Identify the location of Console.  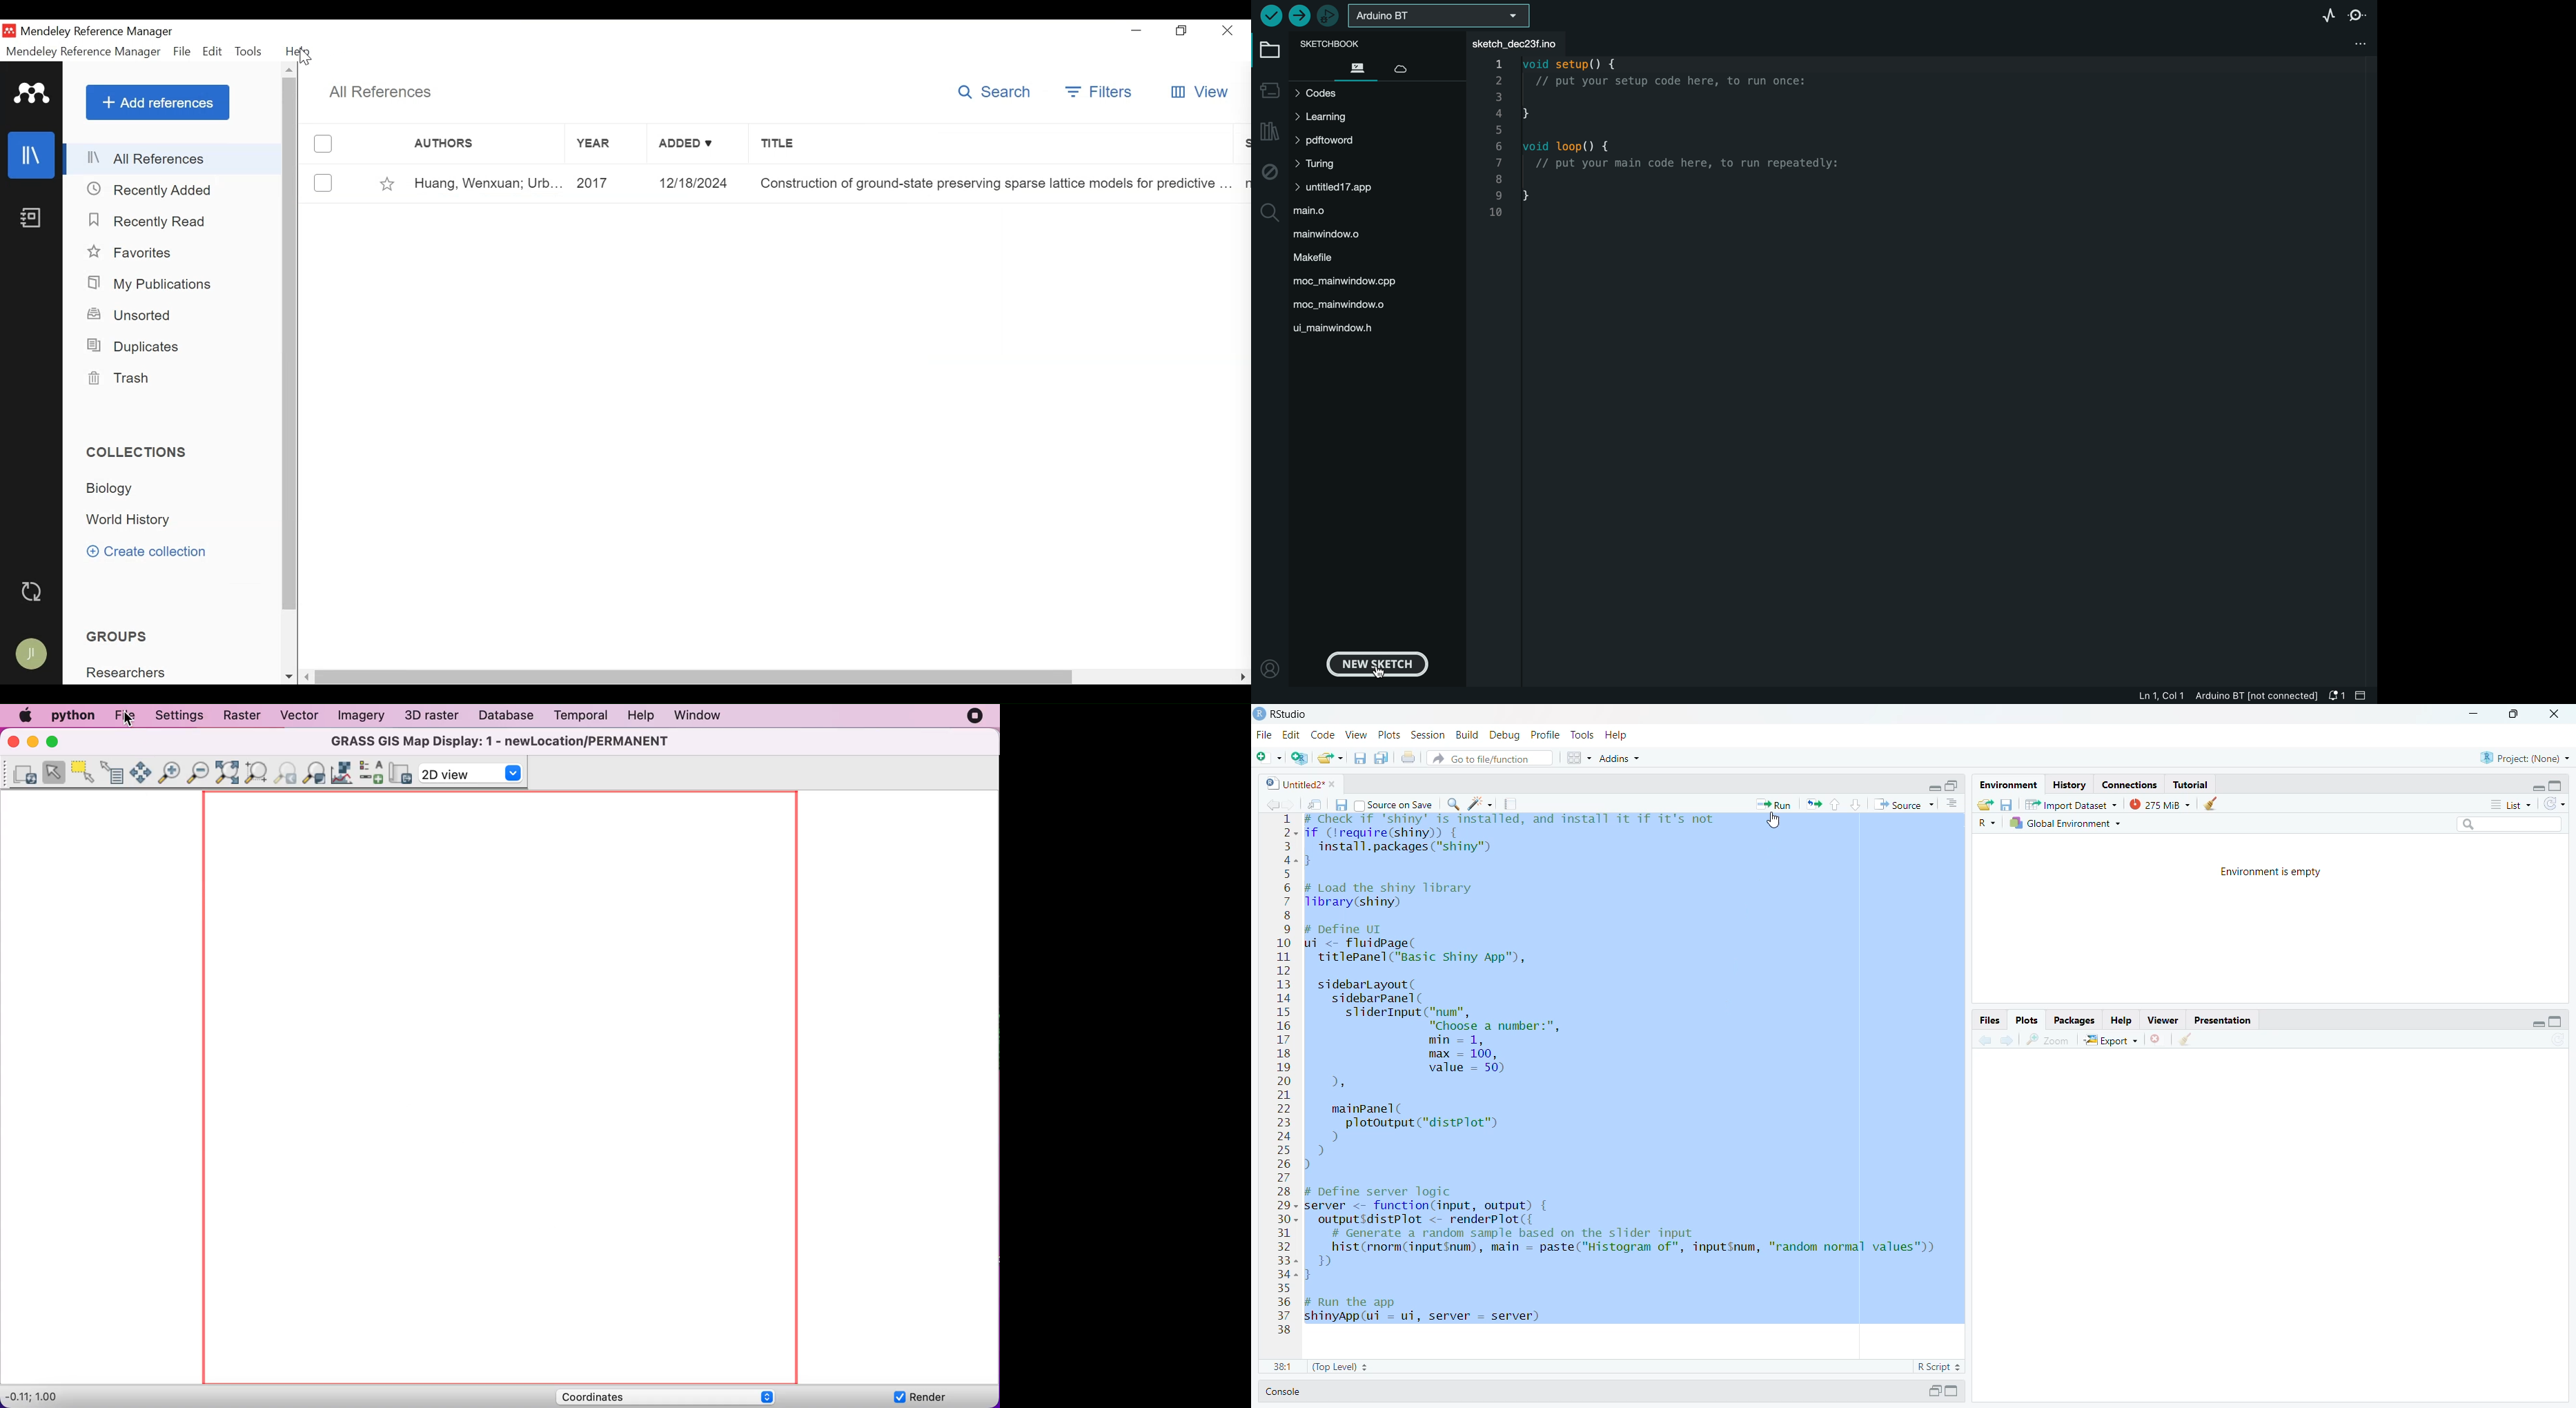
(1283, 1391).